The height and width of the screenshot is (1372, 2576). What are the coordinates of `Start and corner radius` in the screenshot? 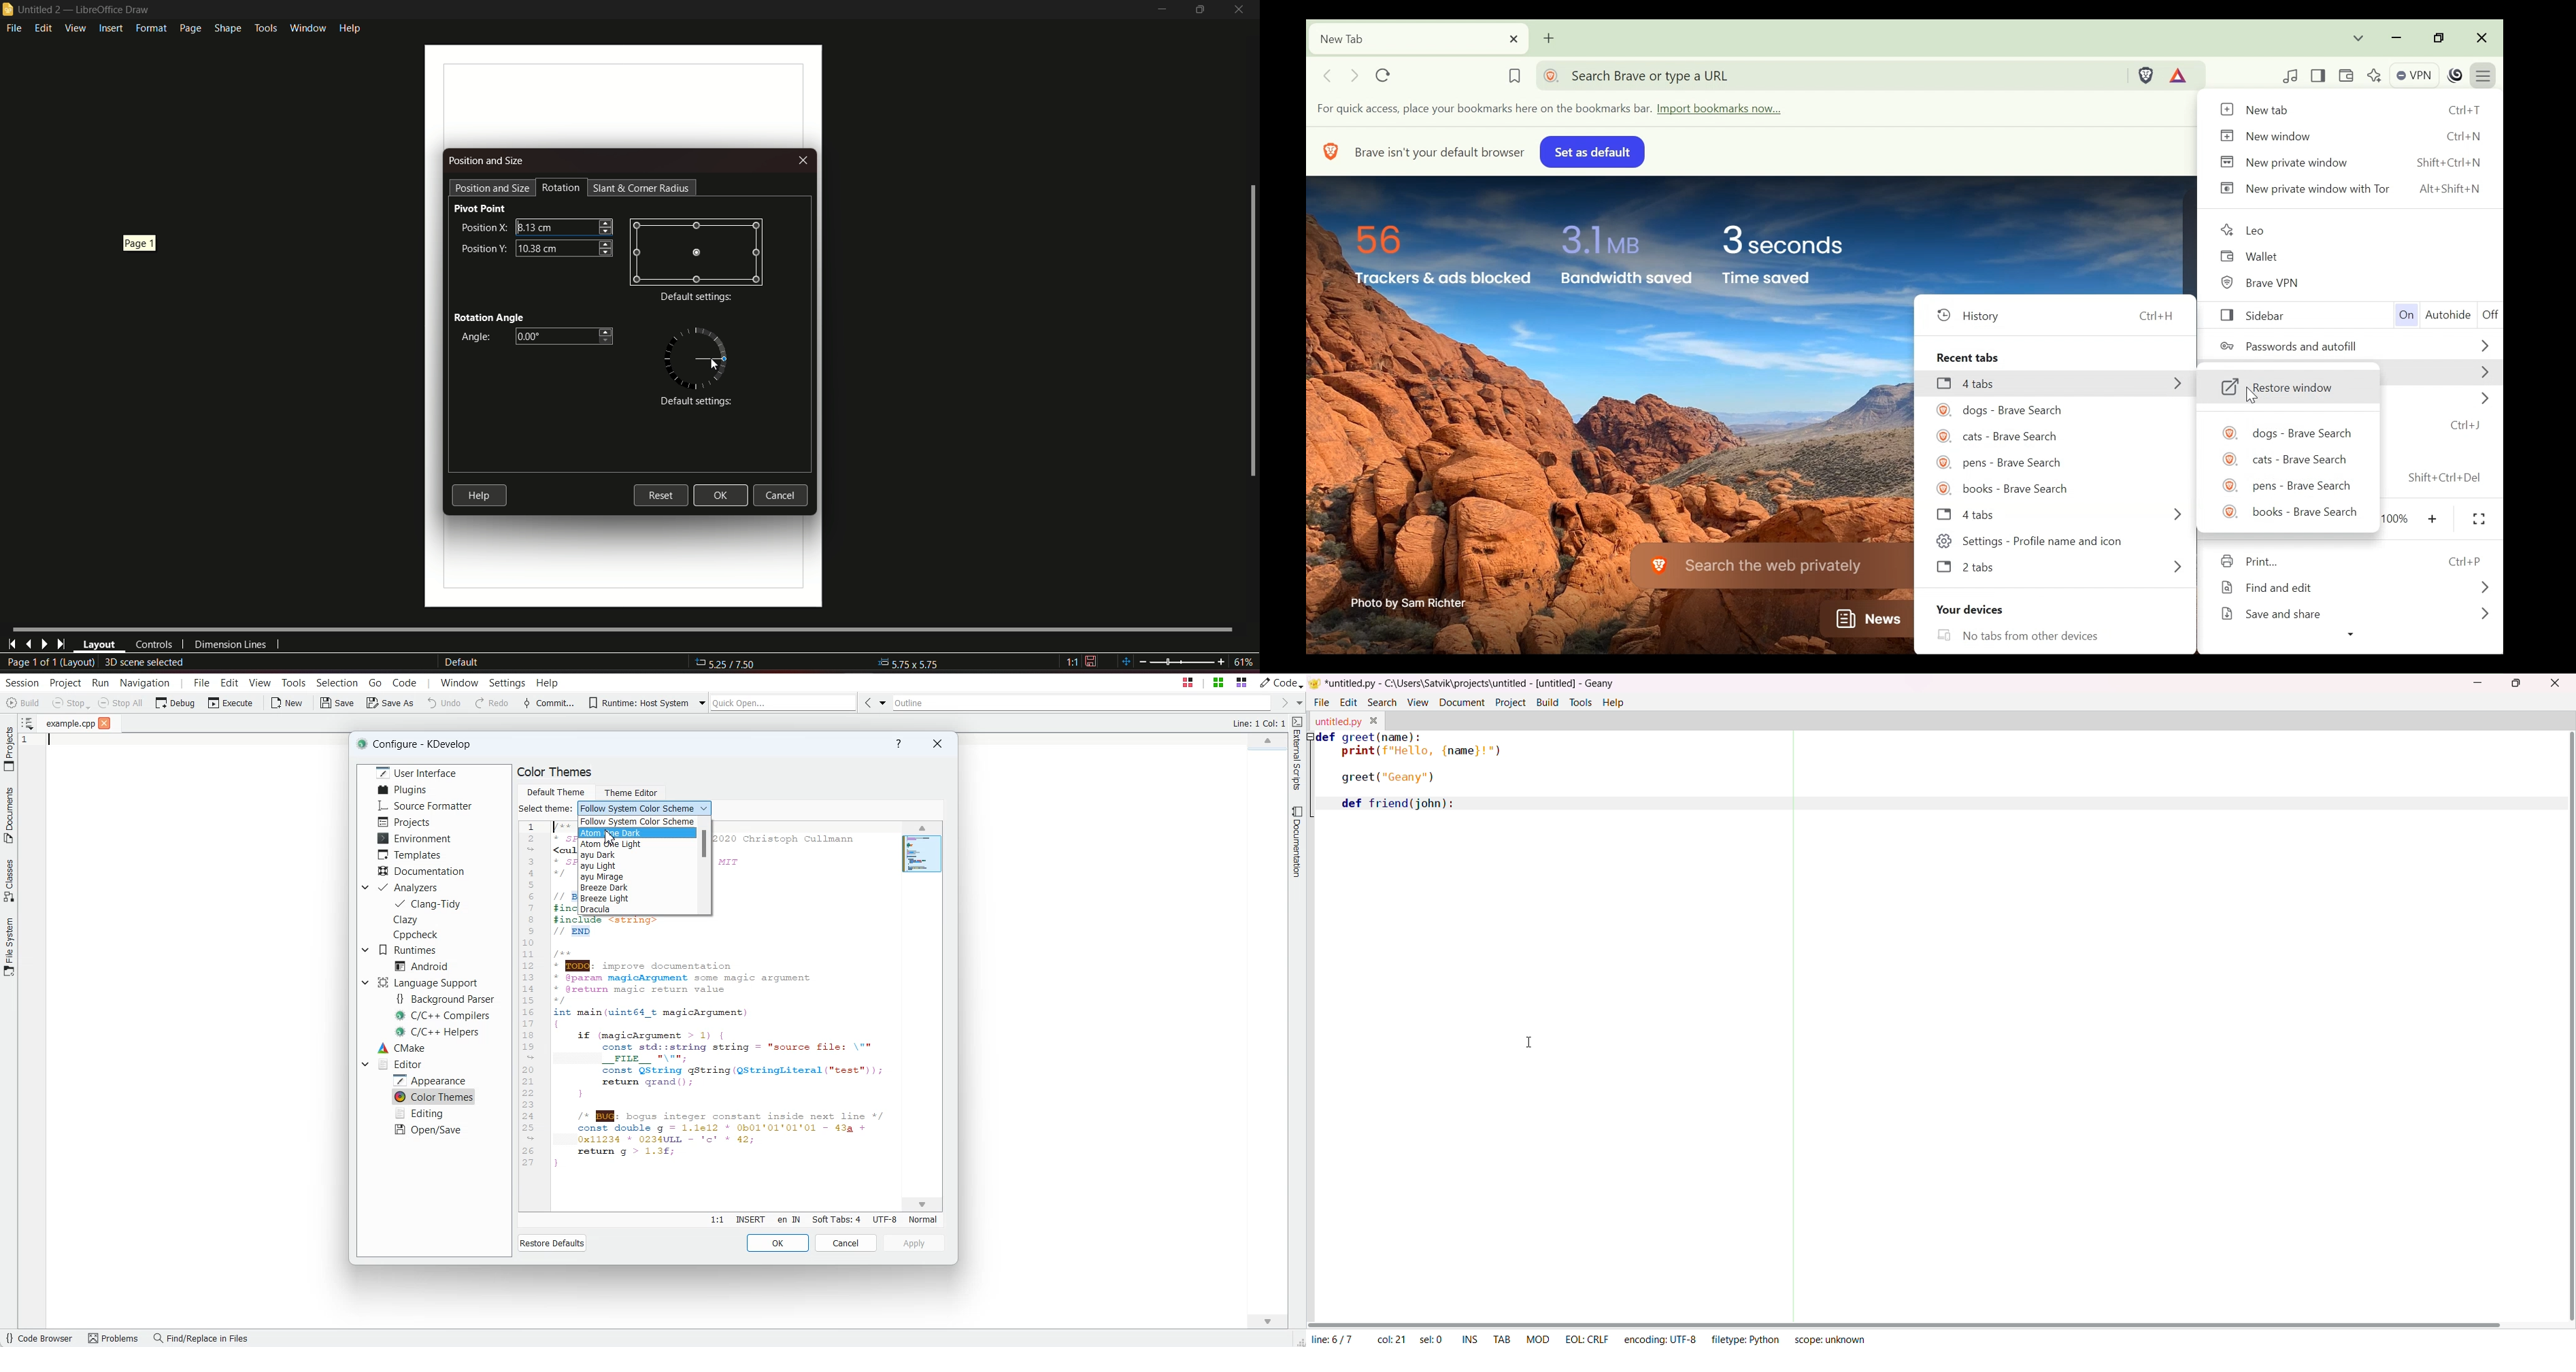 It's located at (643, 188).